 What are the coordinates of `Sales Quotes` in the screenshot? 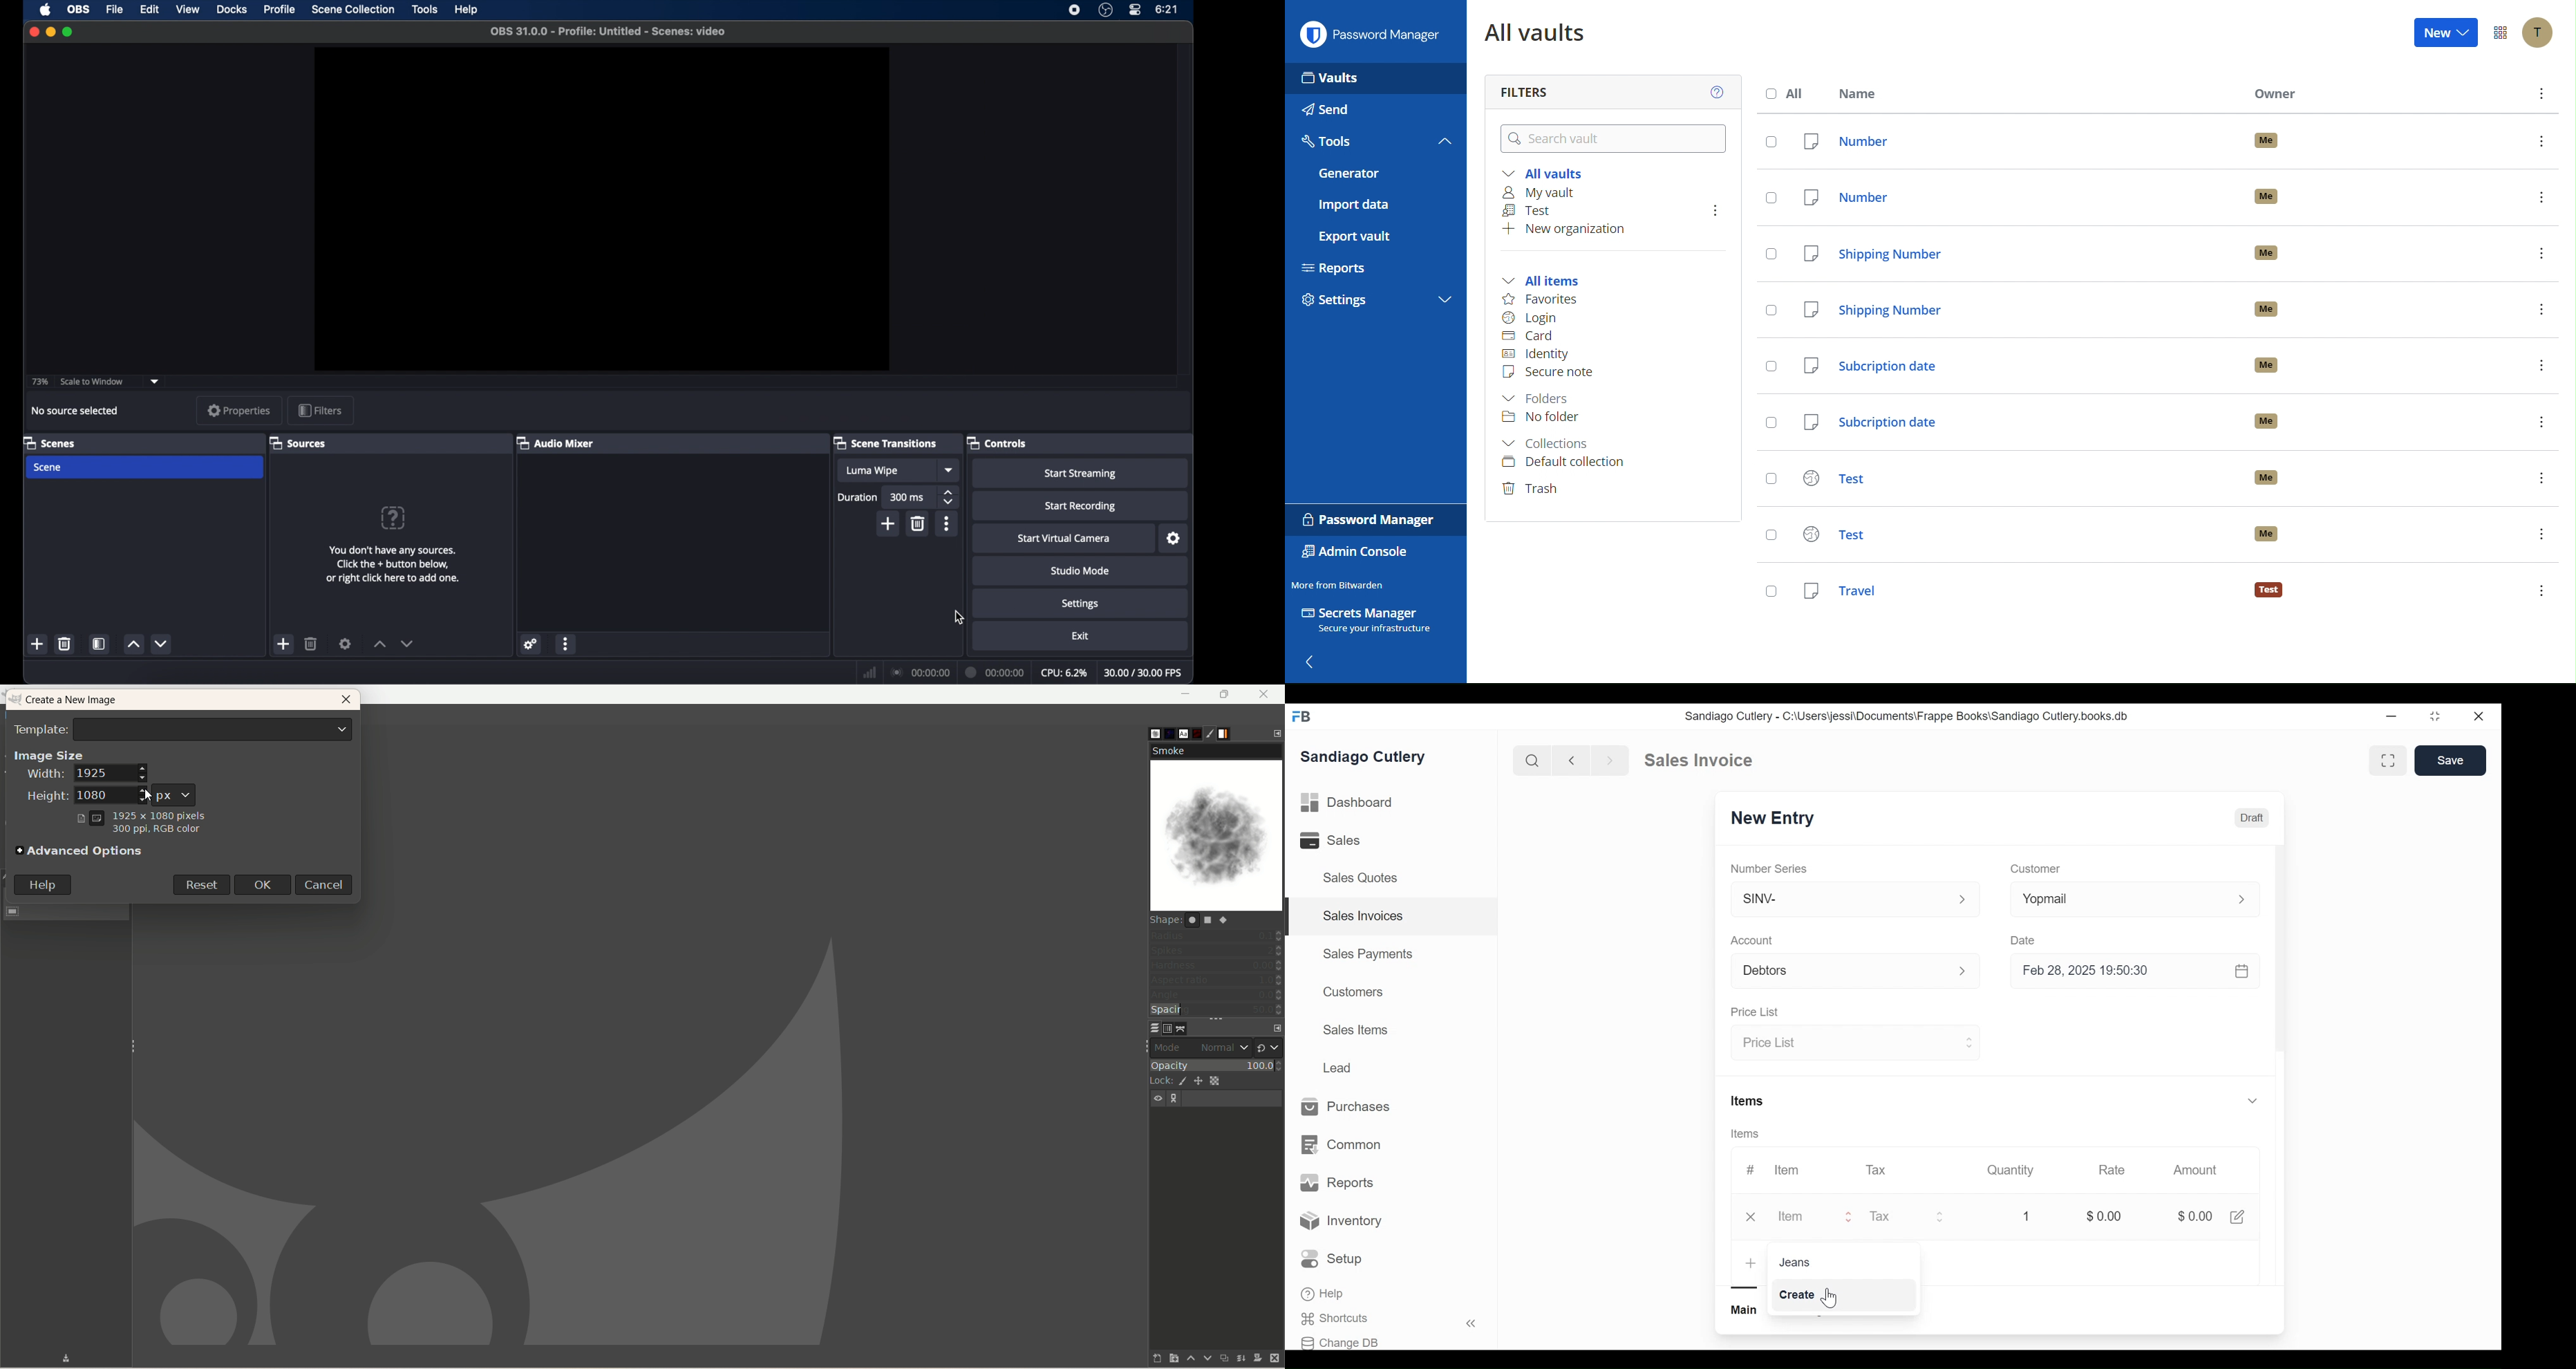 It's located at (1365, 878).